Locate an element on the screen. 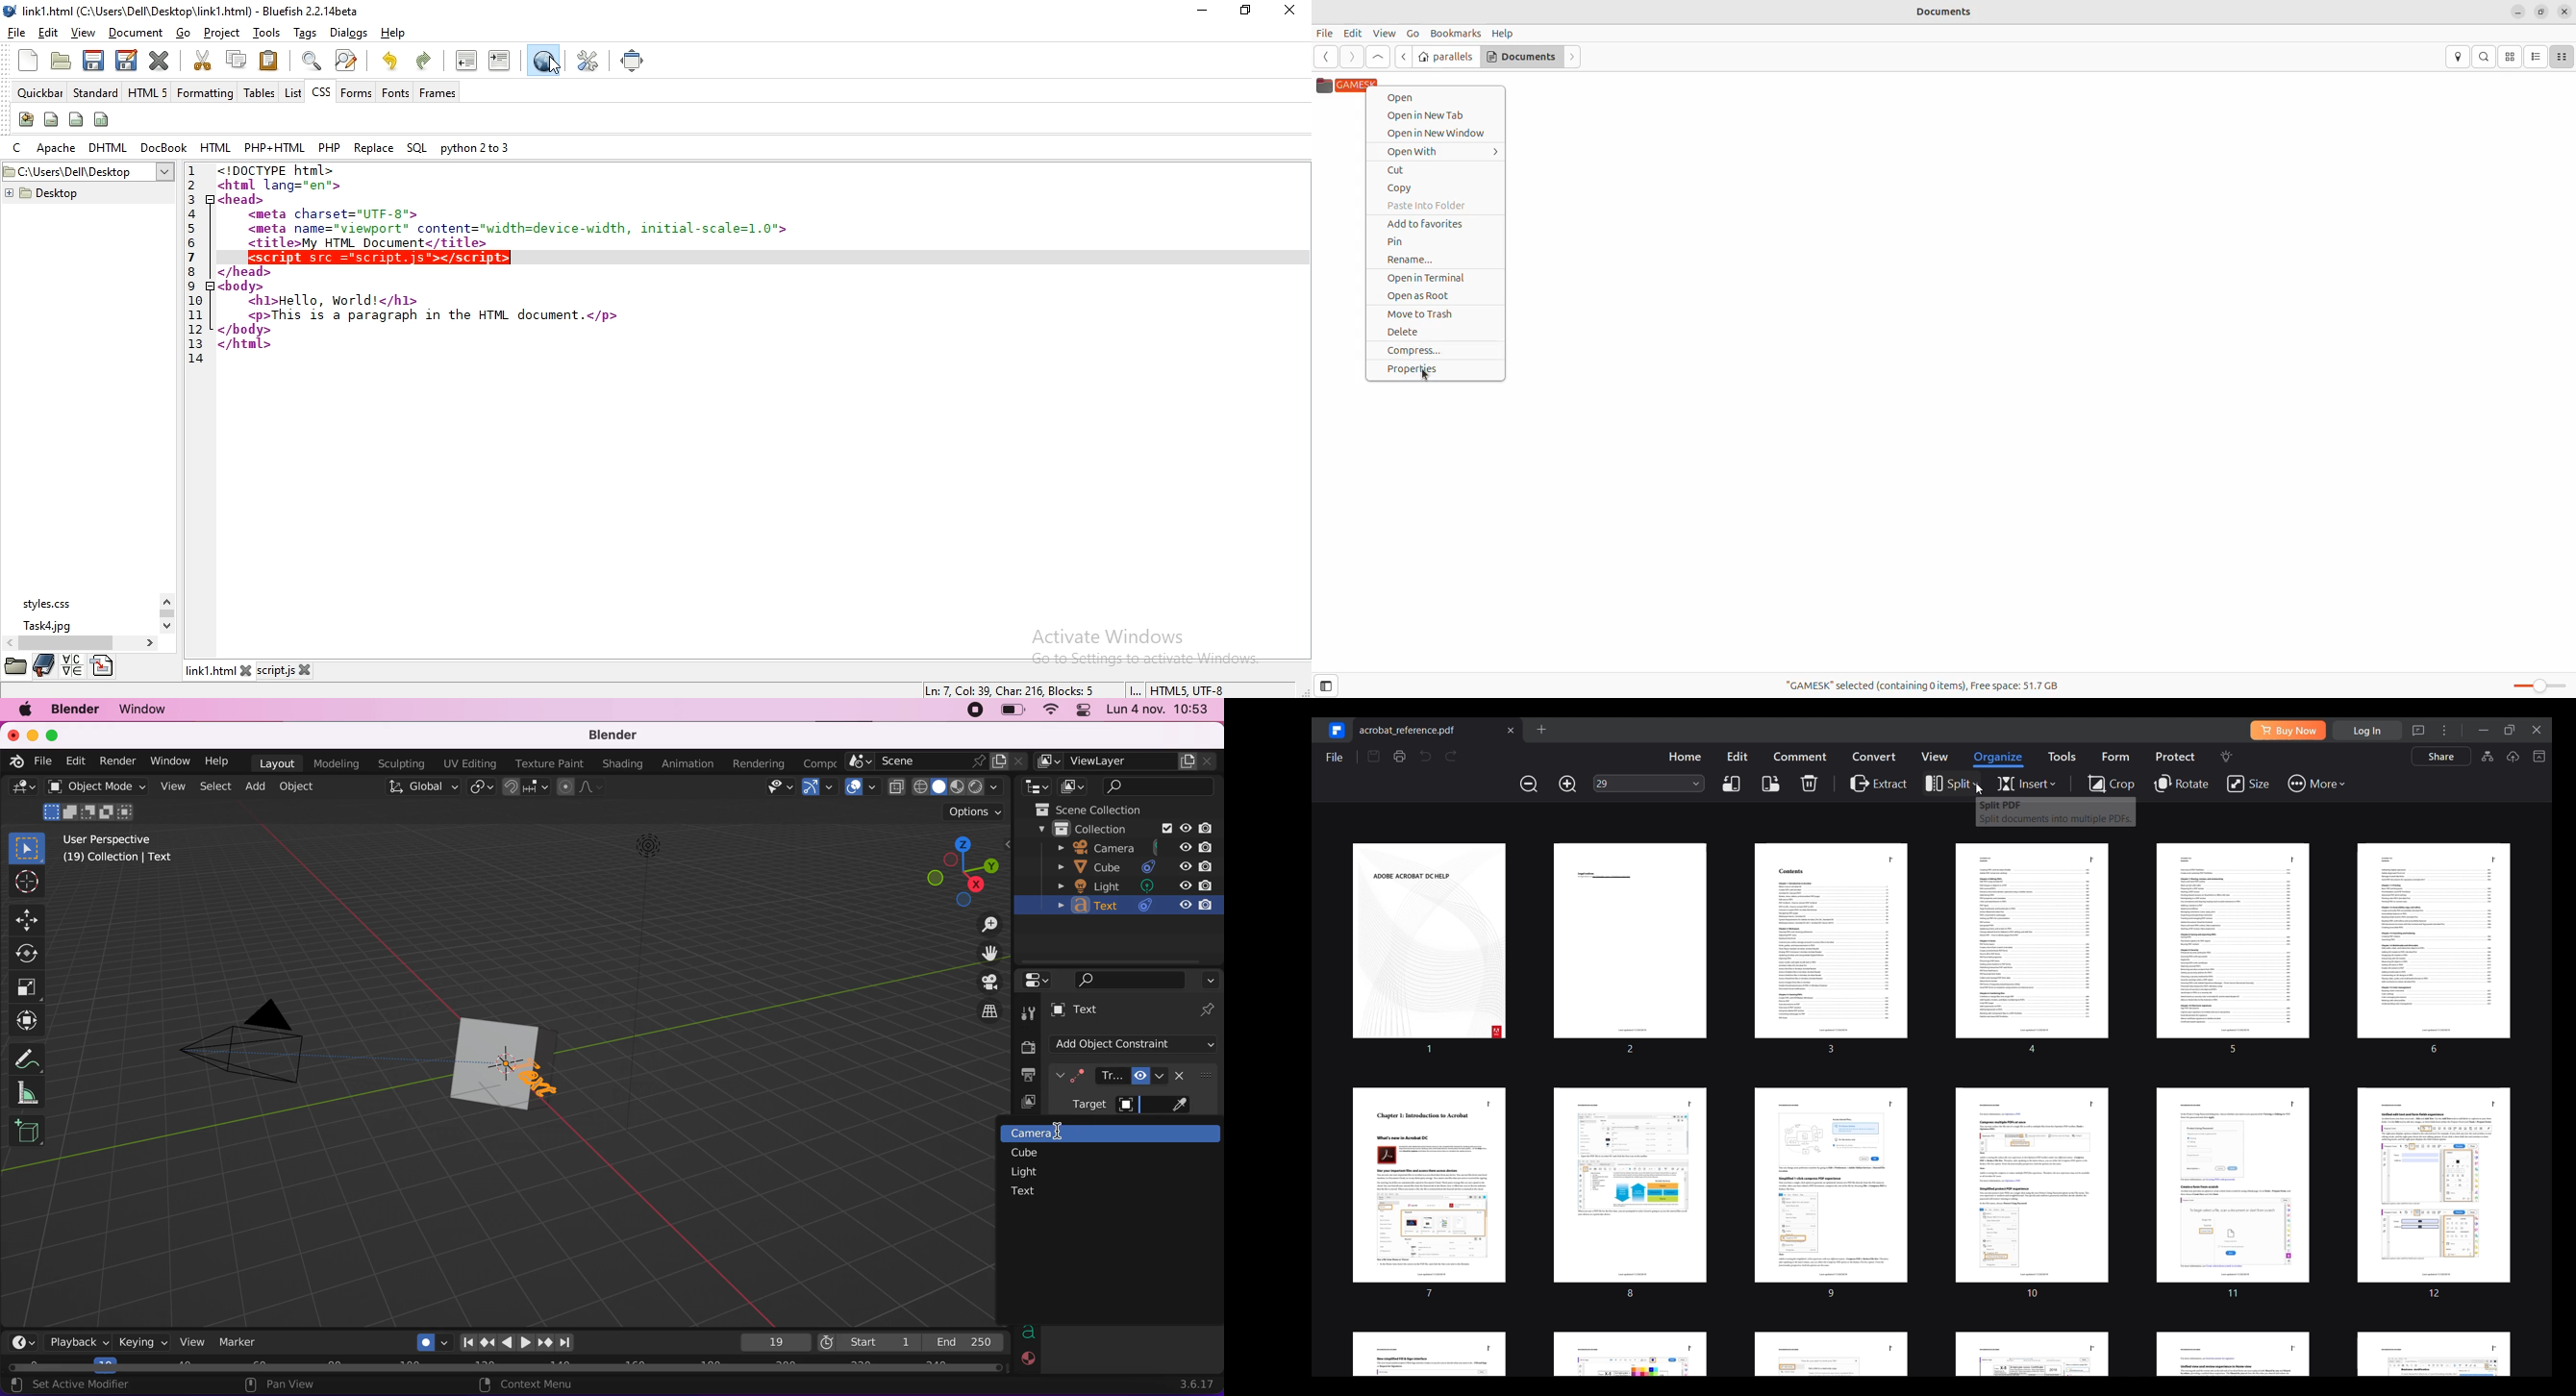  wifi is located at coordinates (1051, 711).